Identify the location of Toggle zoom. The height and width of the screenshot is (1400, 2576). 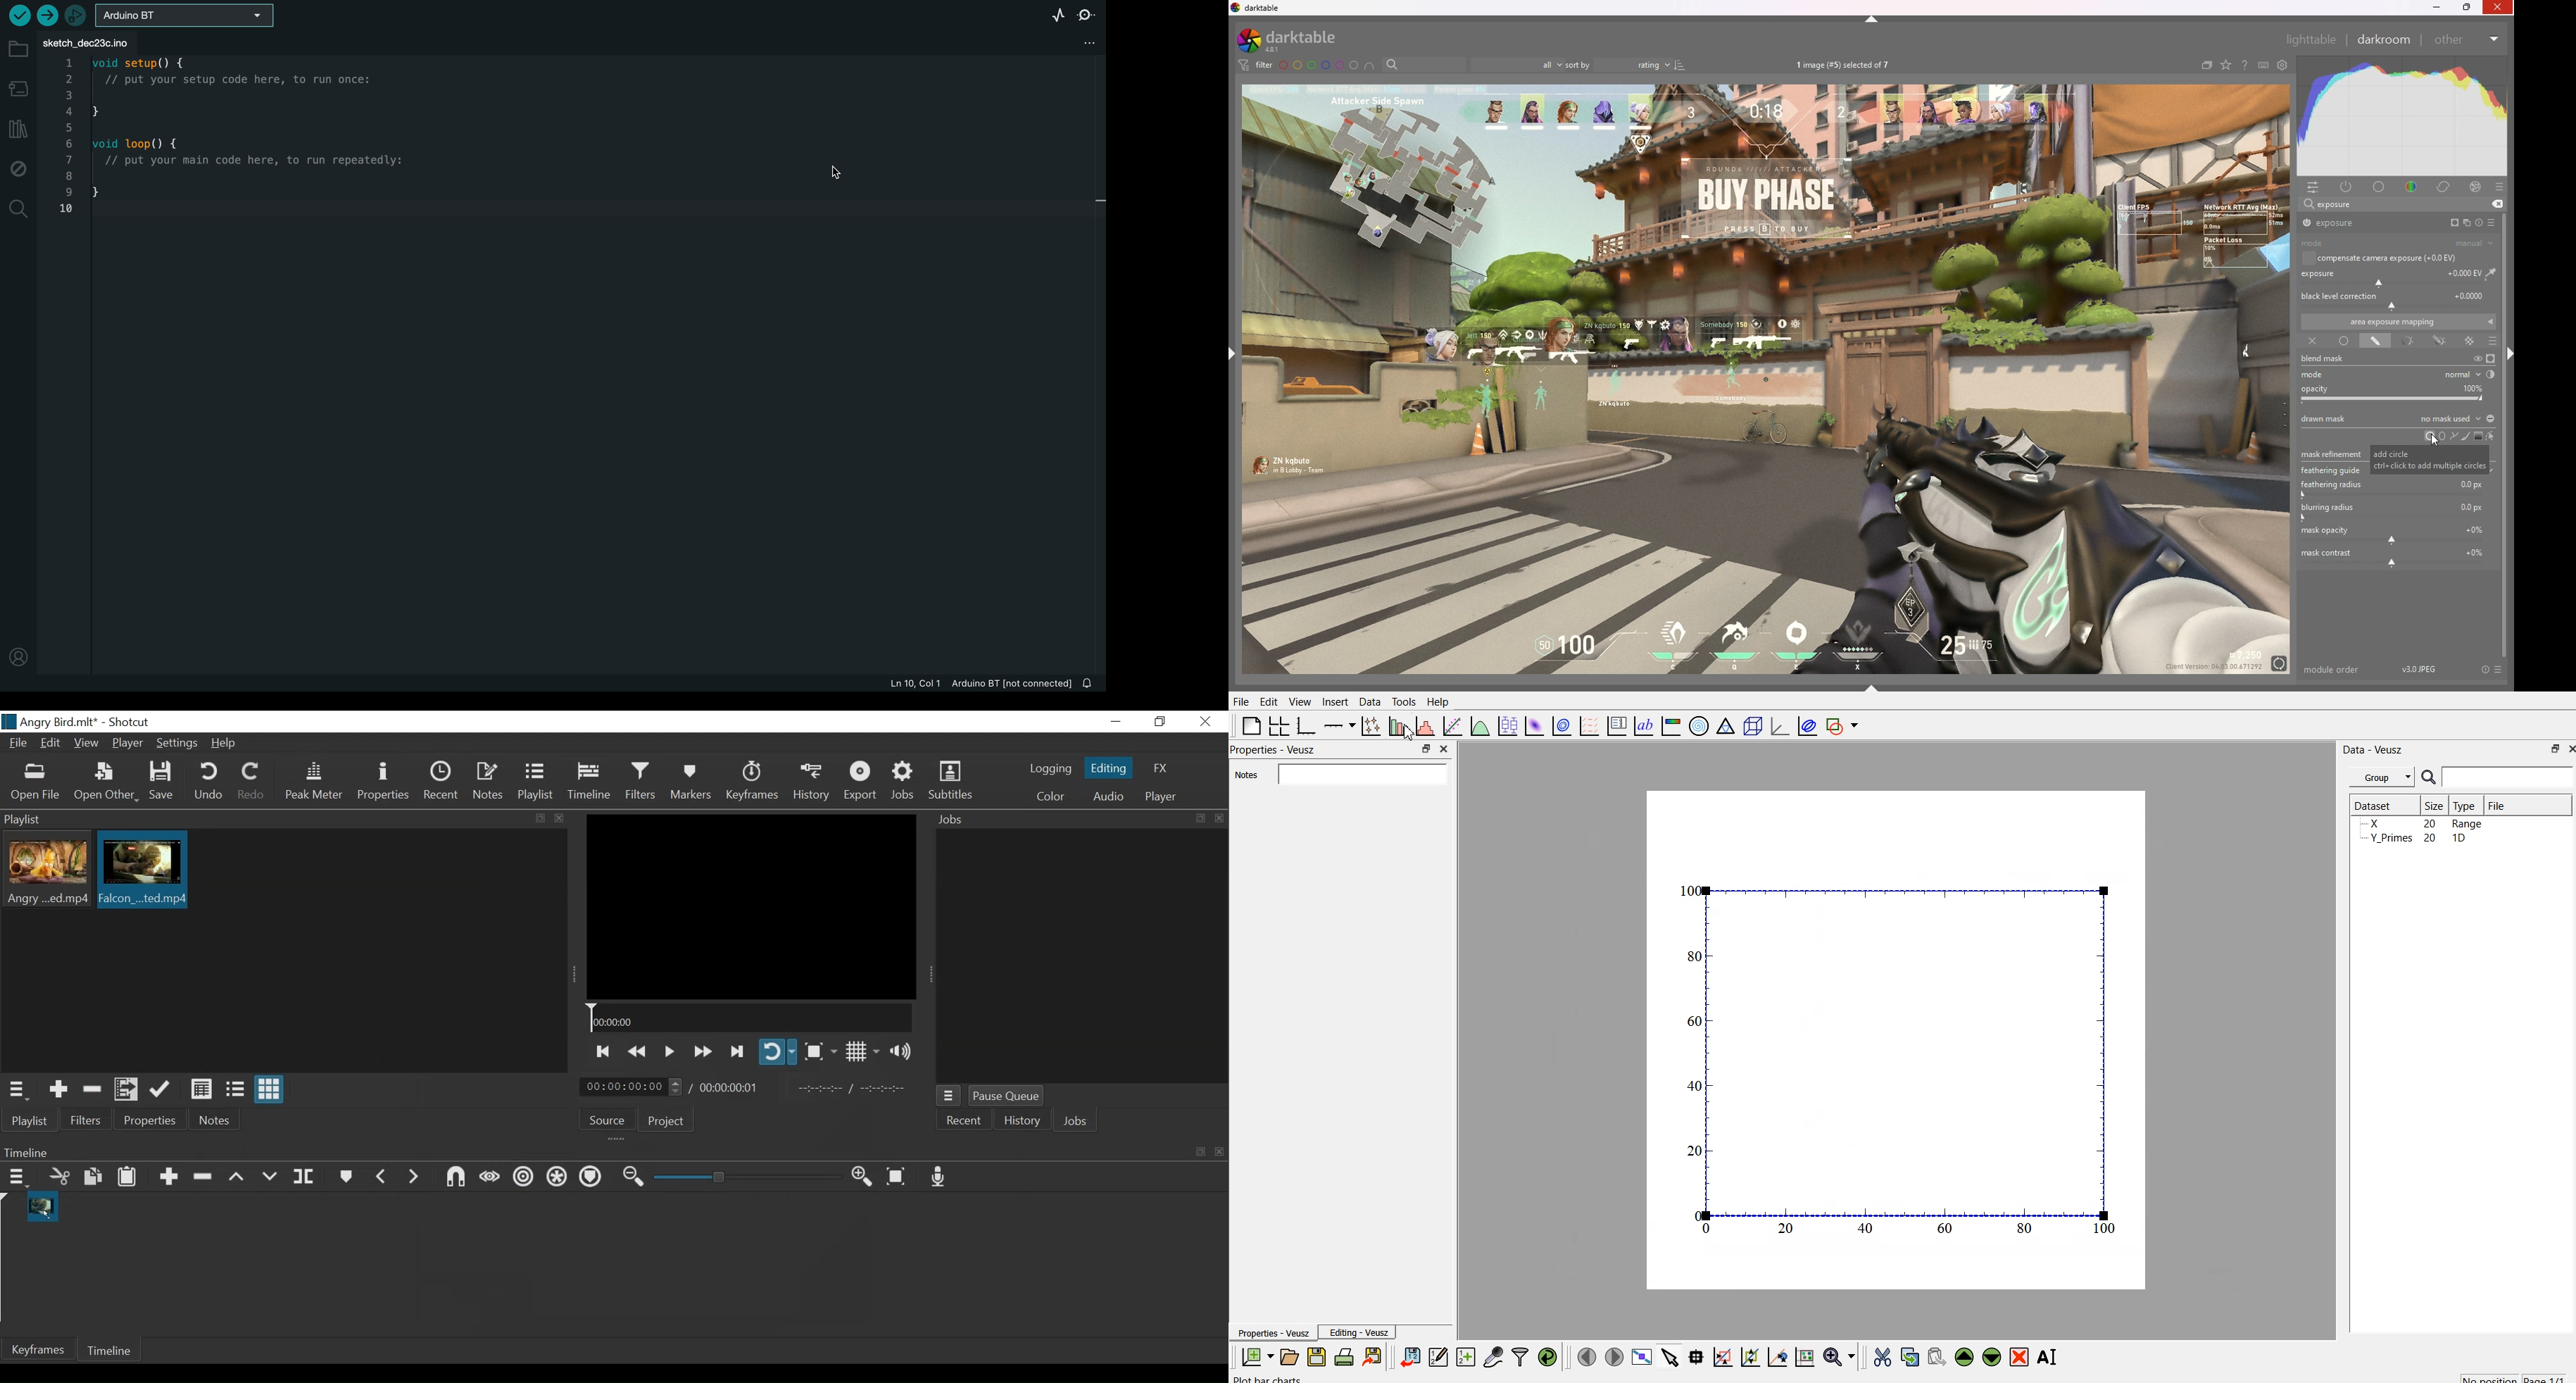
(821, 1051).